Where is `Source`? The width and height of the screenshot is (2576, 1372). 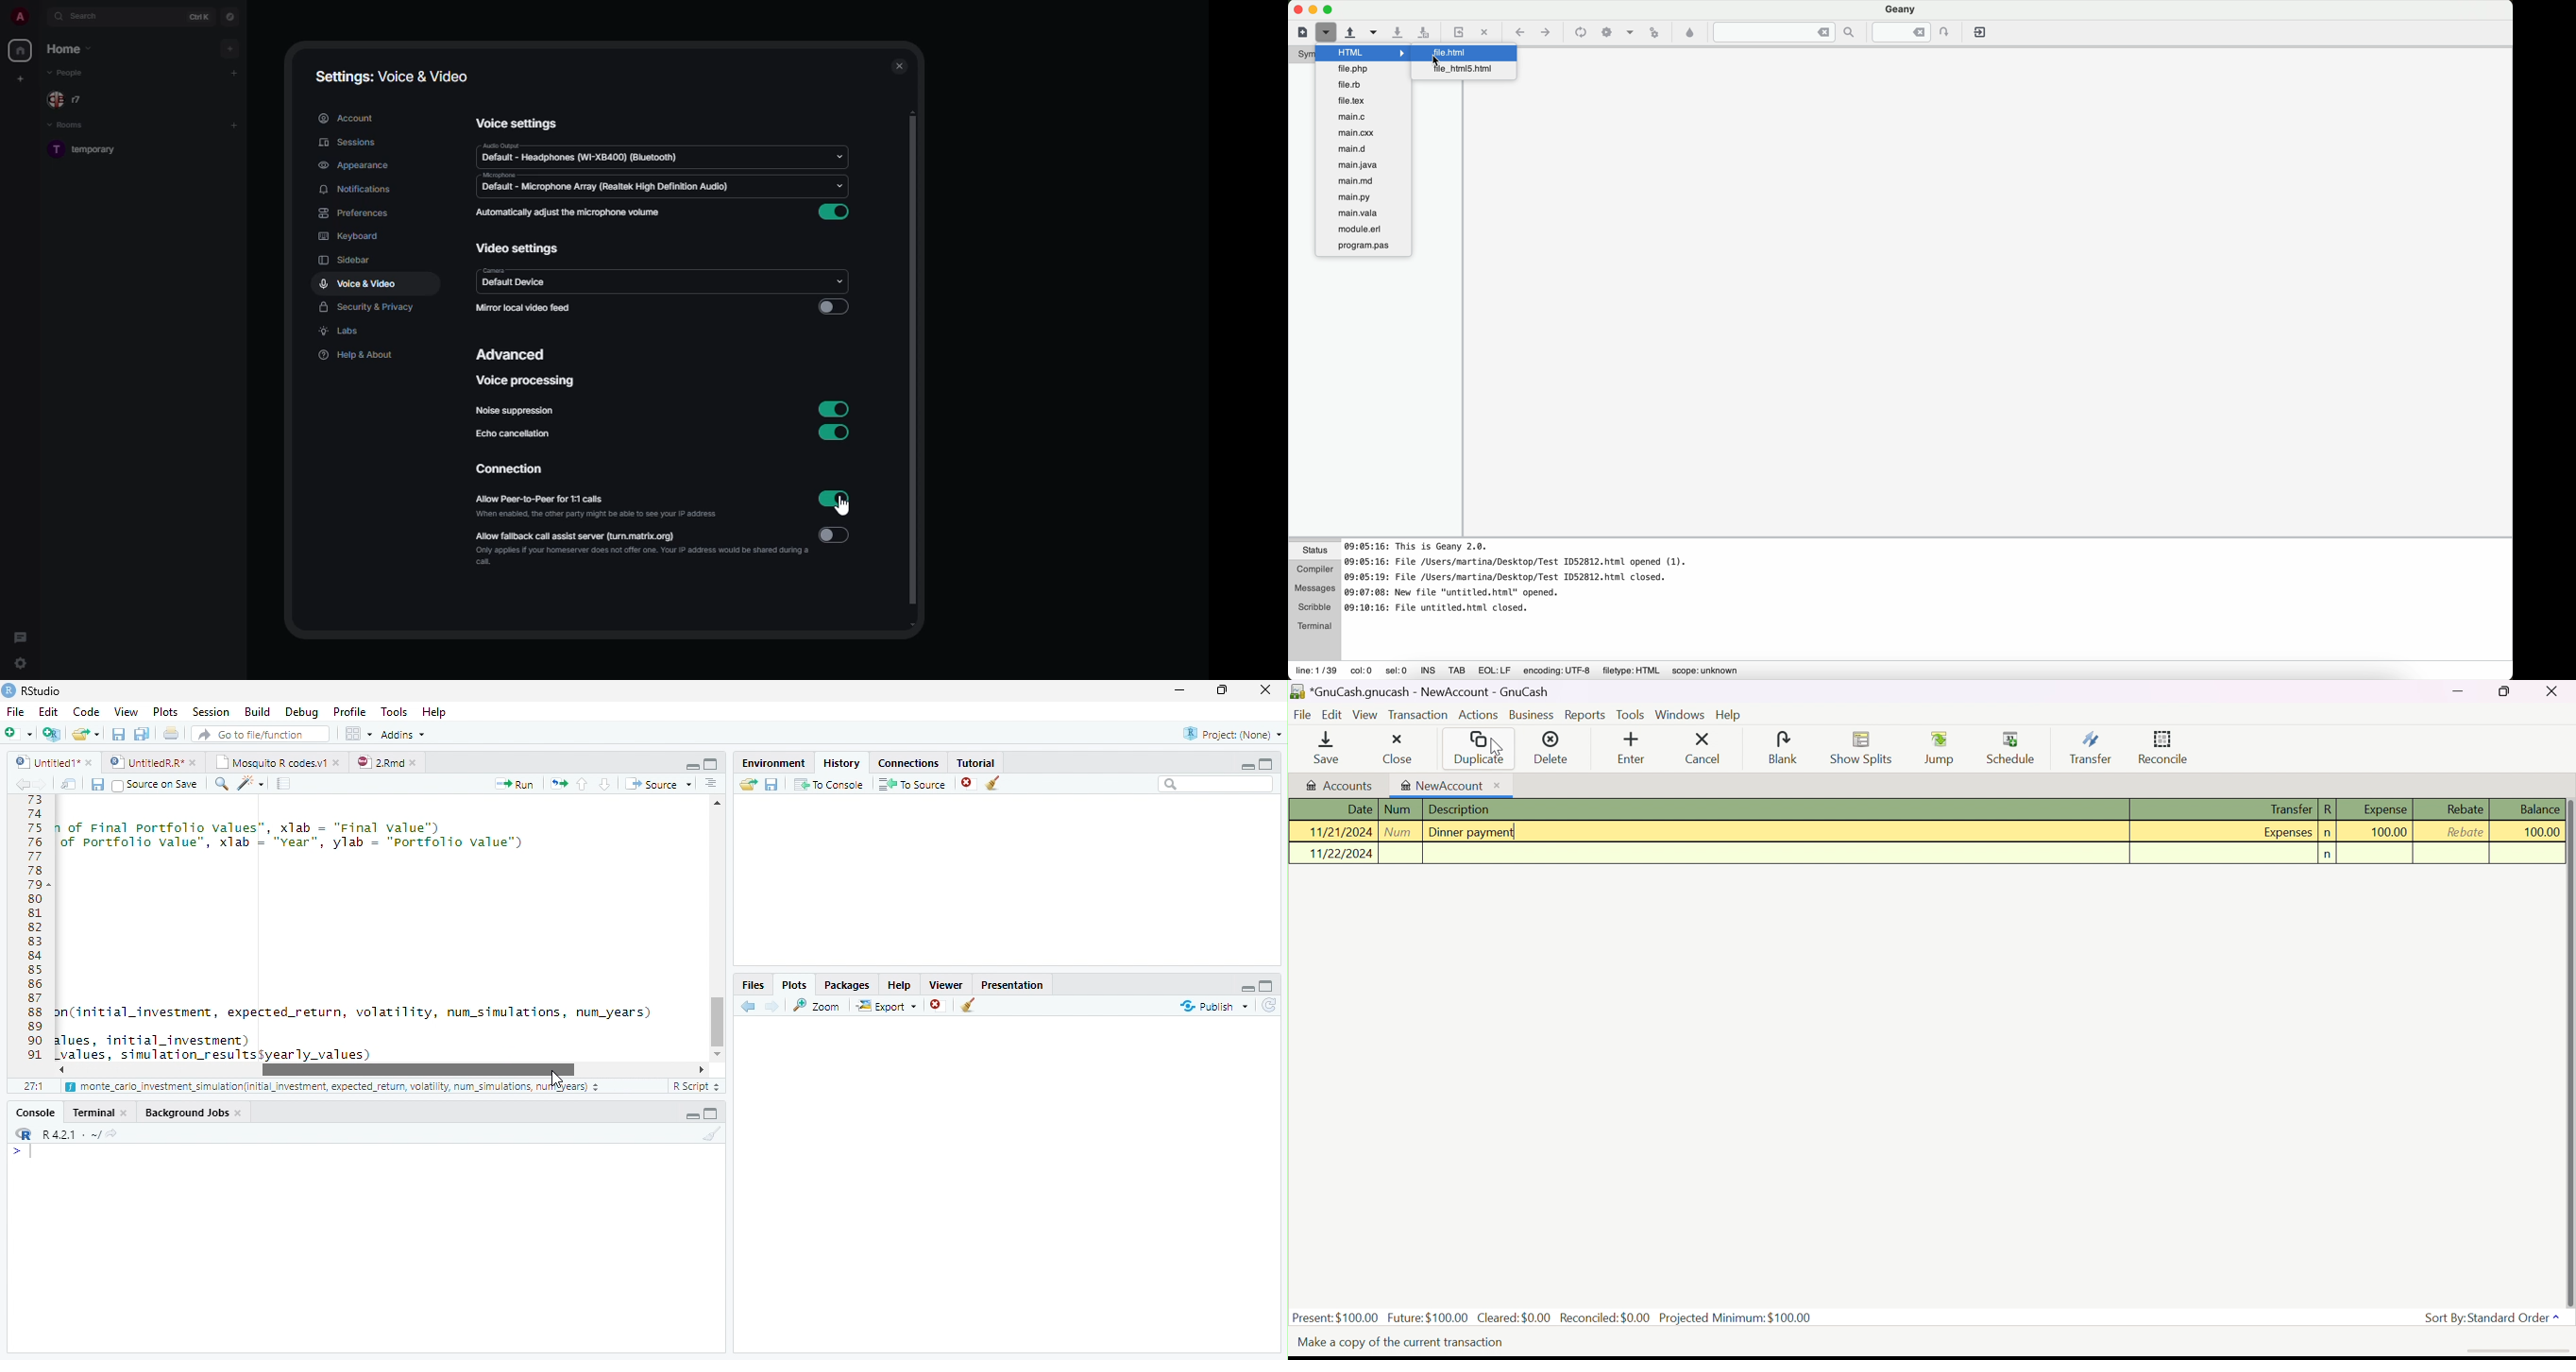
Source is located at coordinates (657, 783).